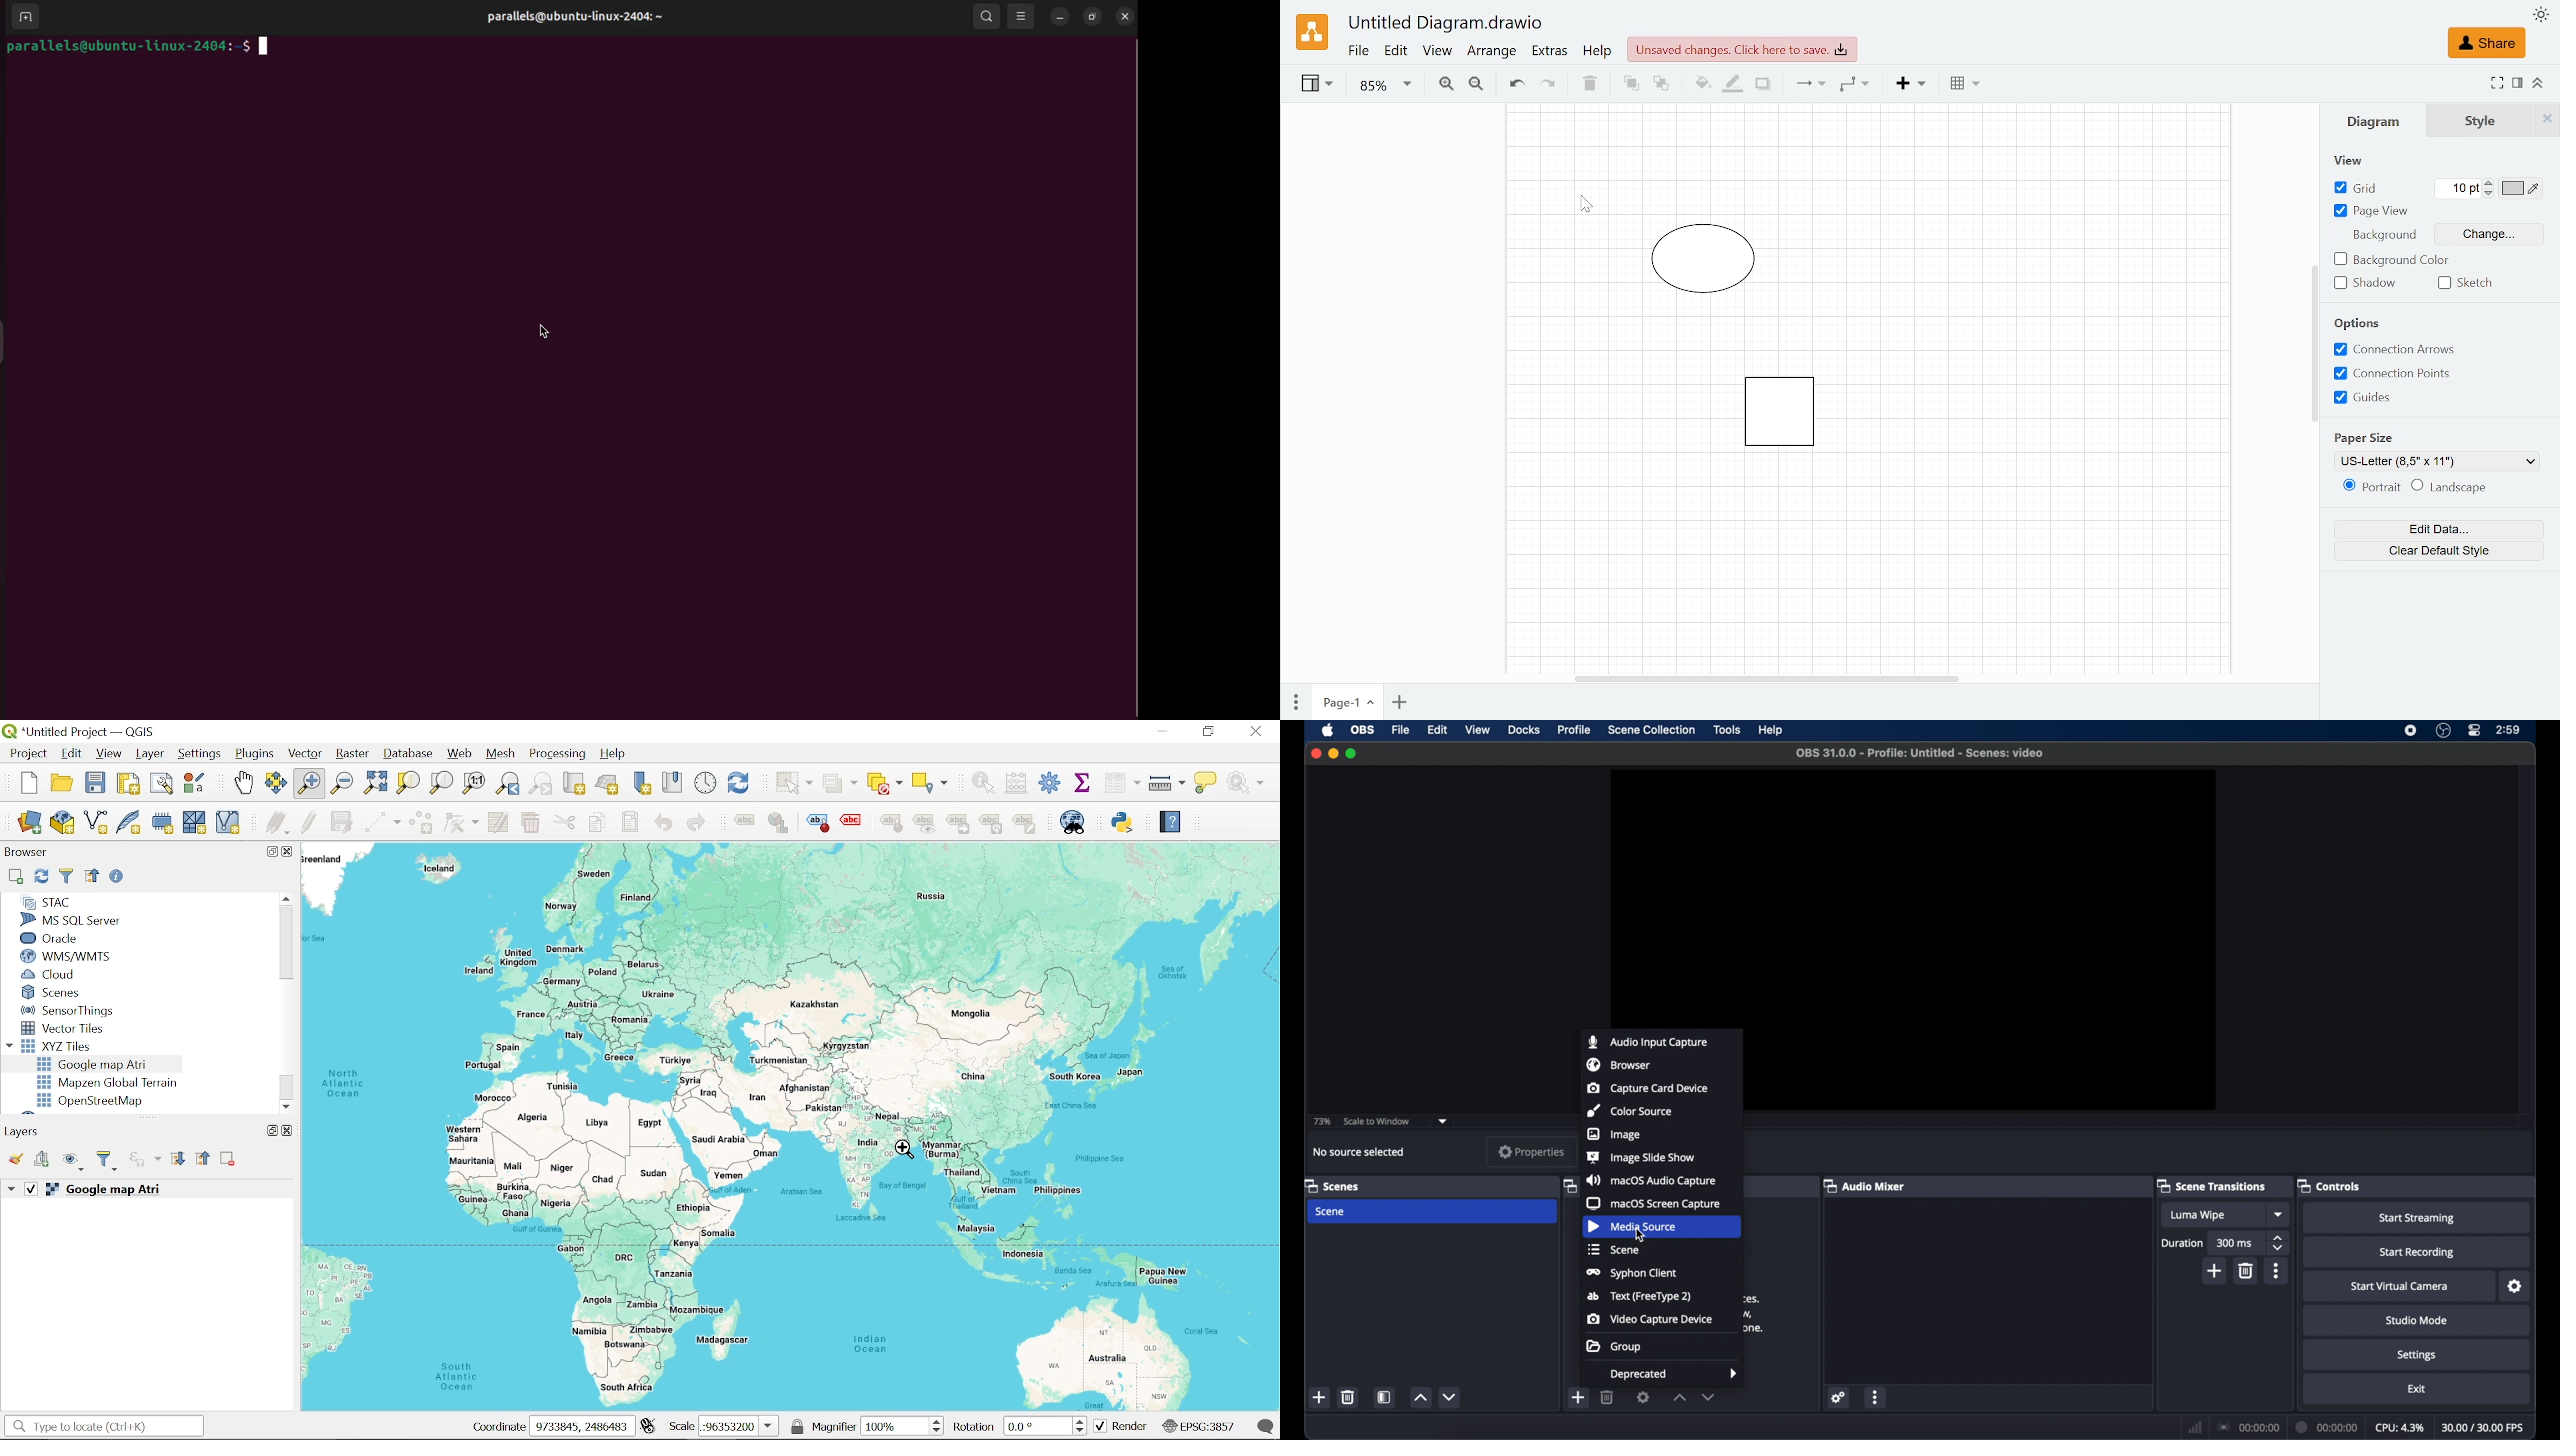  Describe the element at coordinates (1024, 17) in the screenshot. I see `view options` at that location.